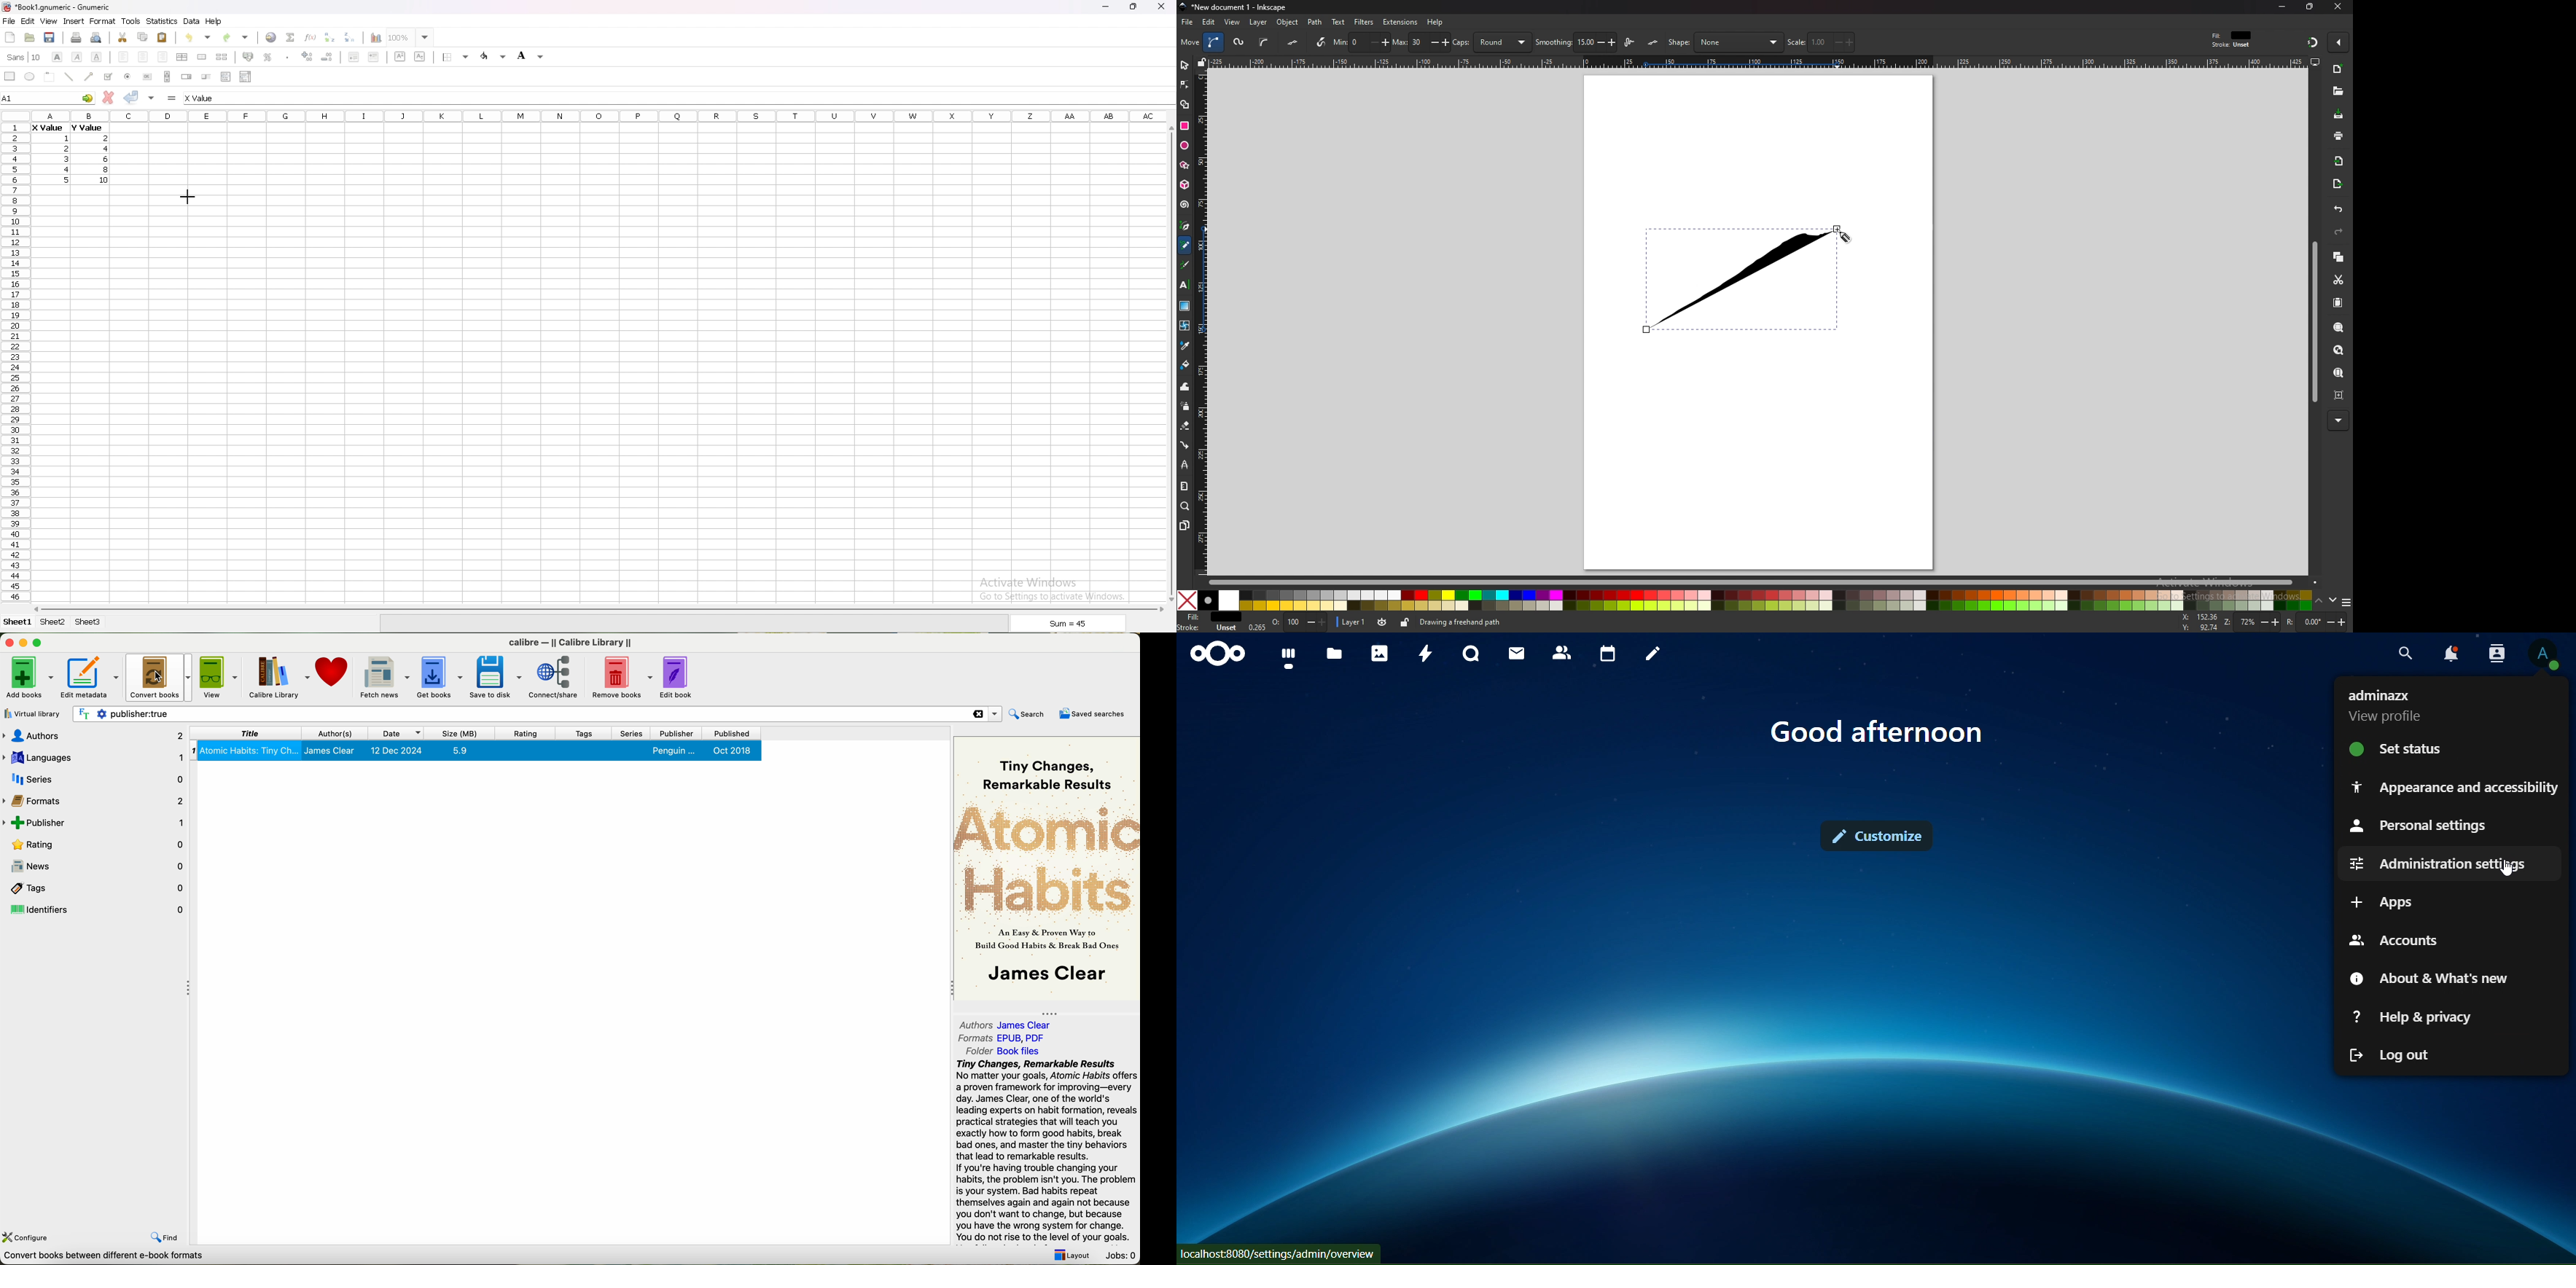  I want to click on scroll bar, so click(2315, 322).